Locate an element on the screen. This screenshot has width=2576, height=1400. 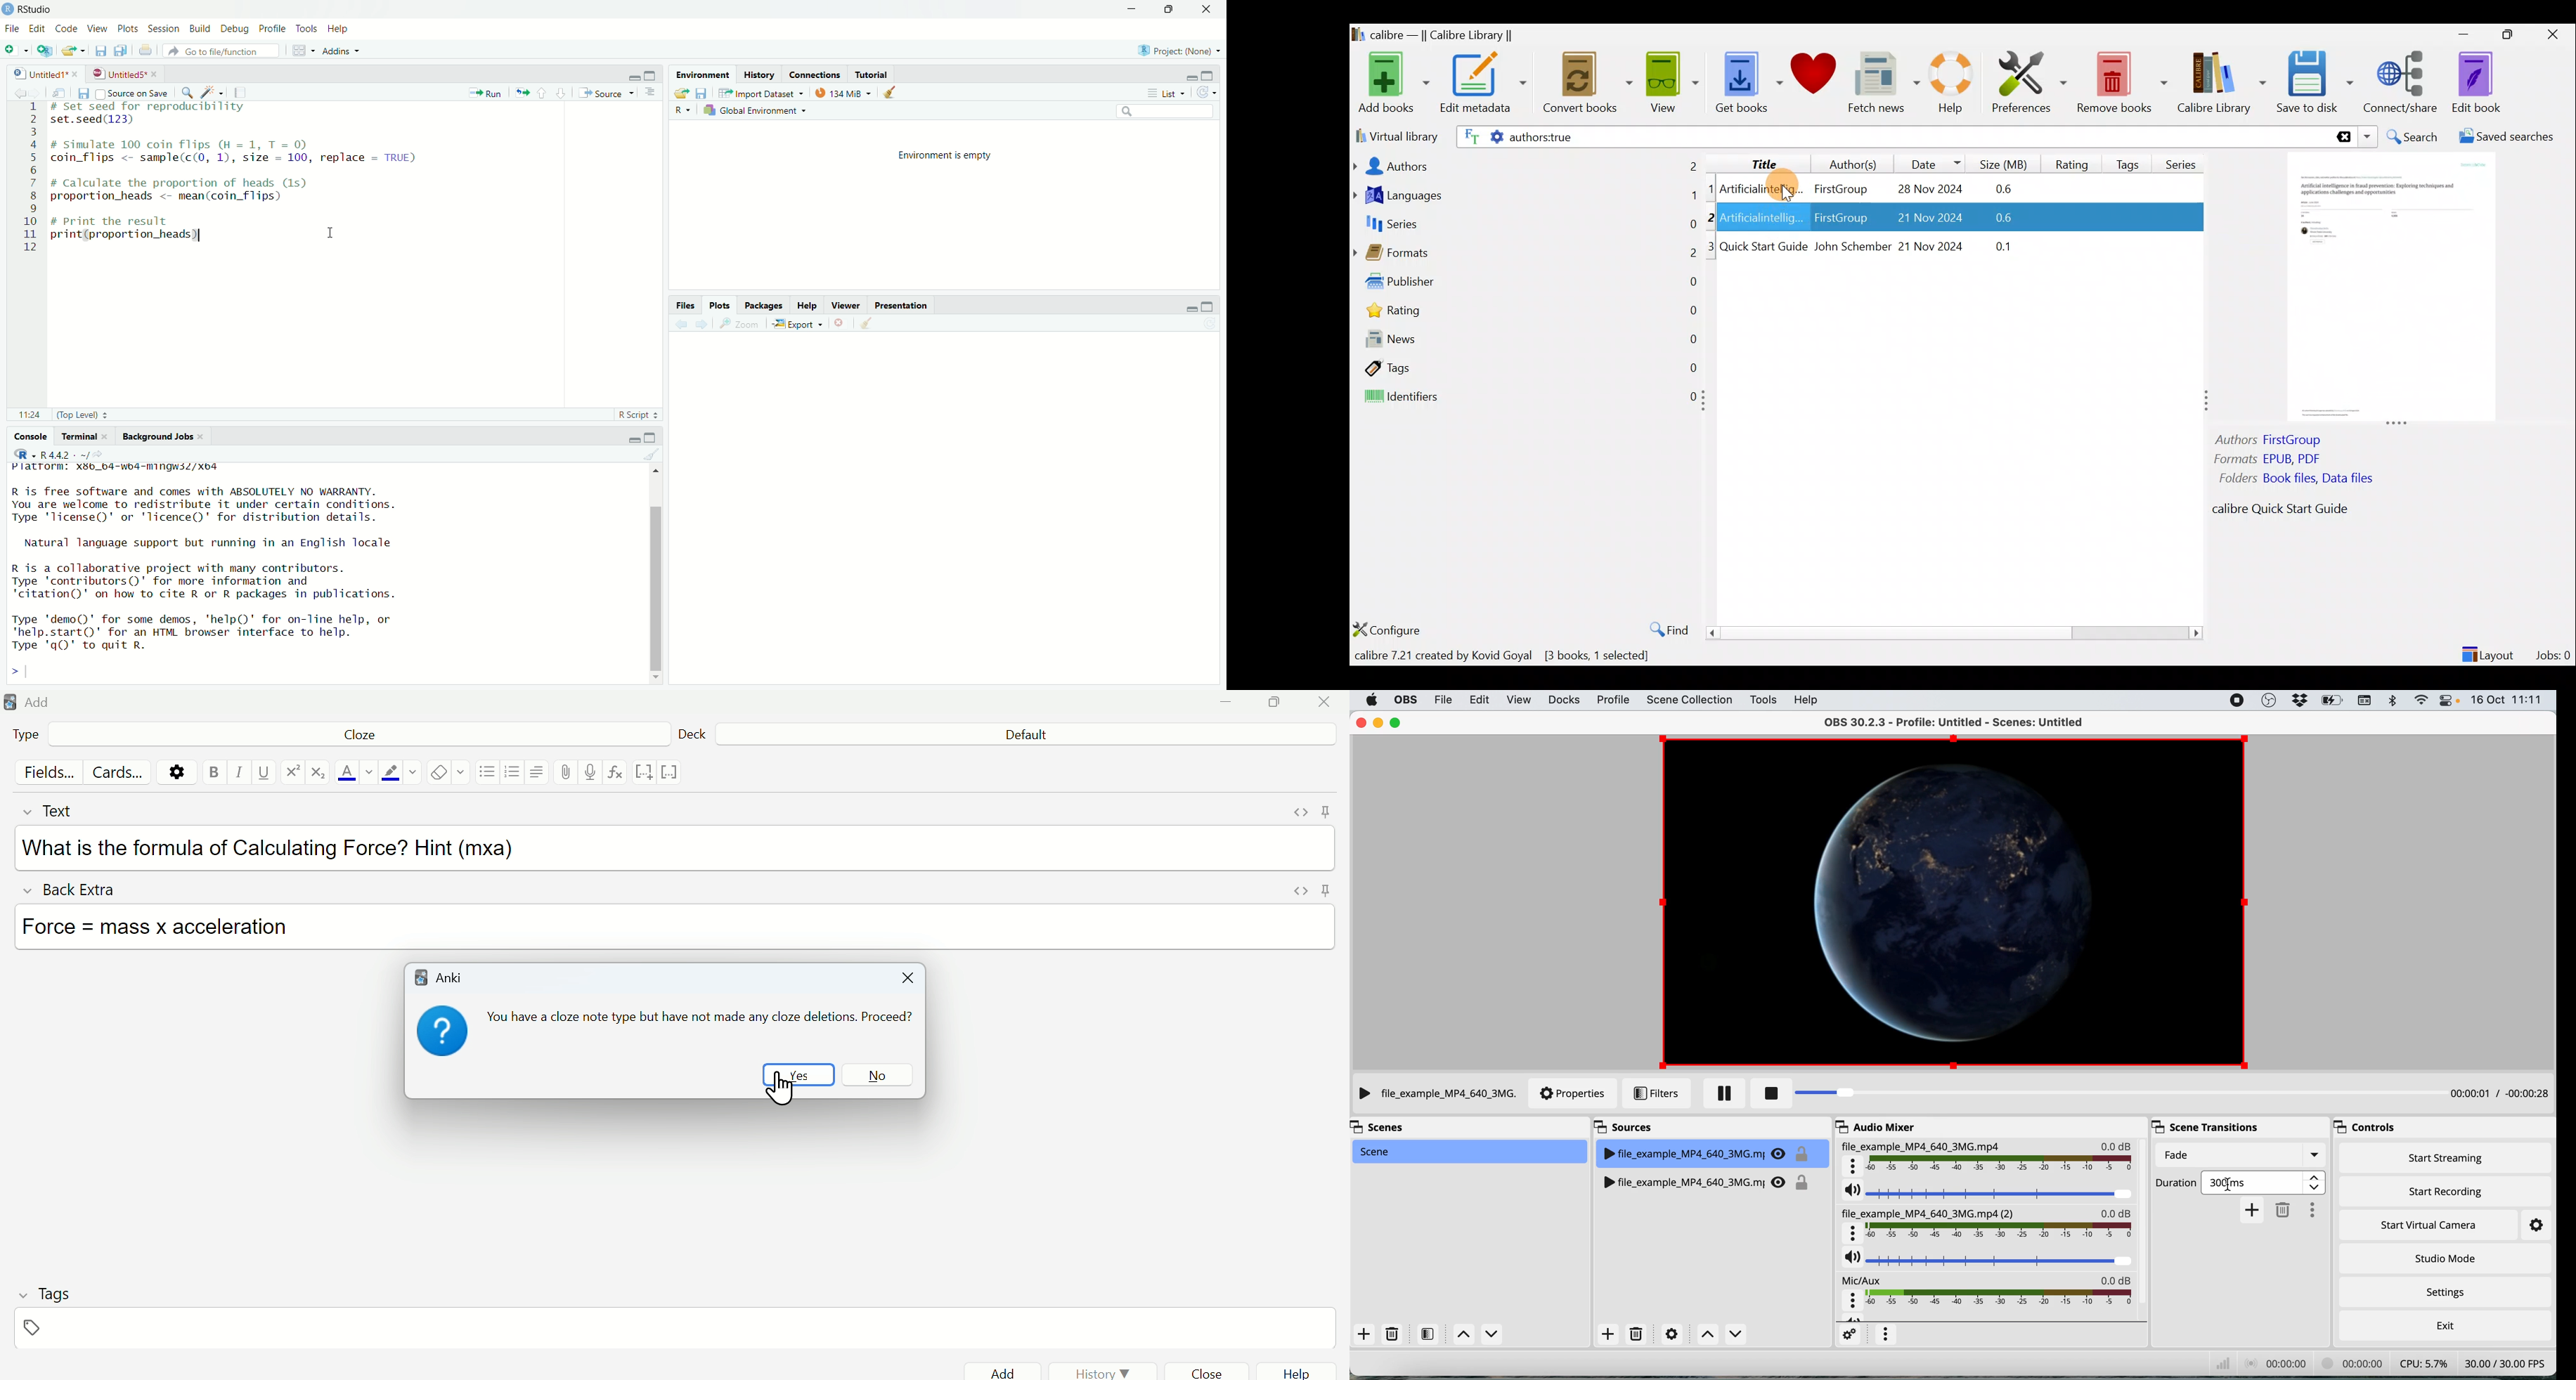
go to next section/chunk is located at coordinates (562, 94).